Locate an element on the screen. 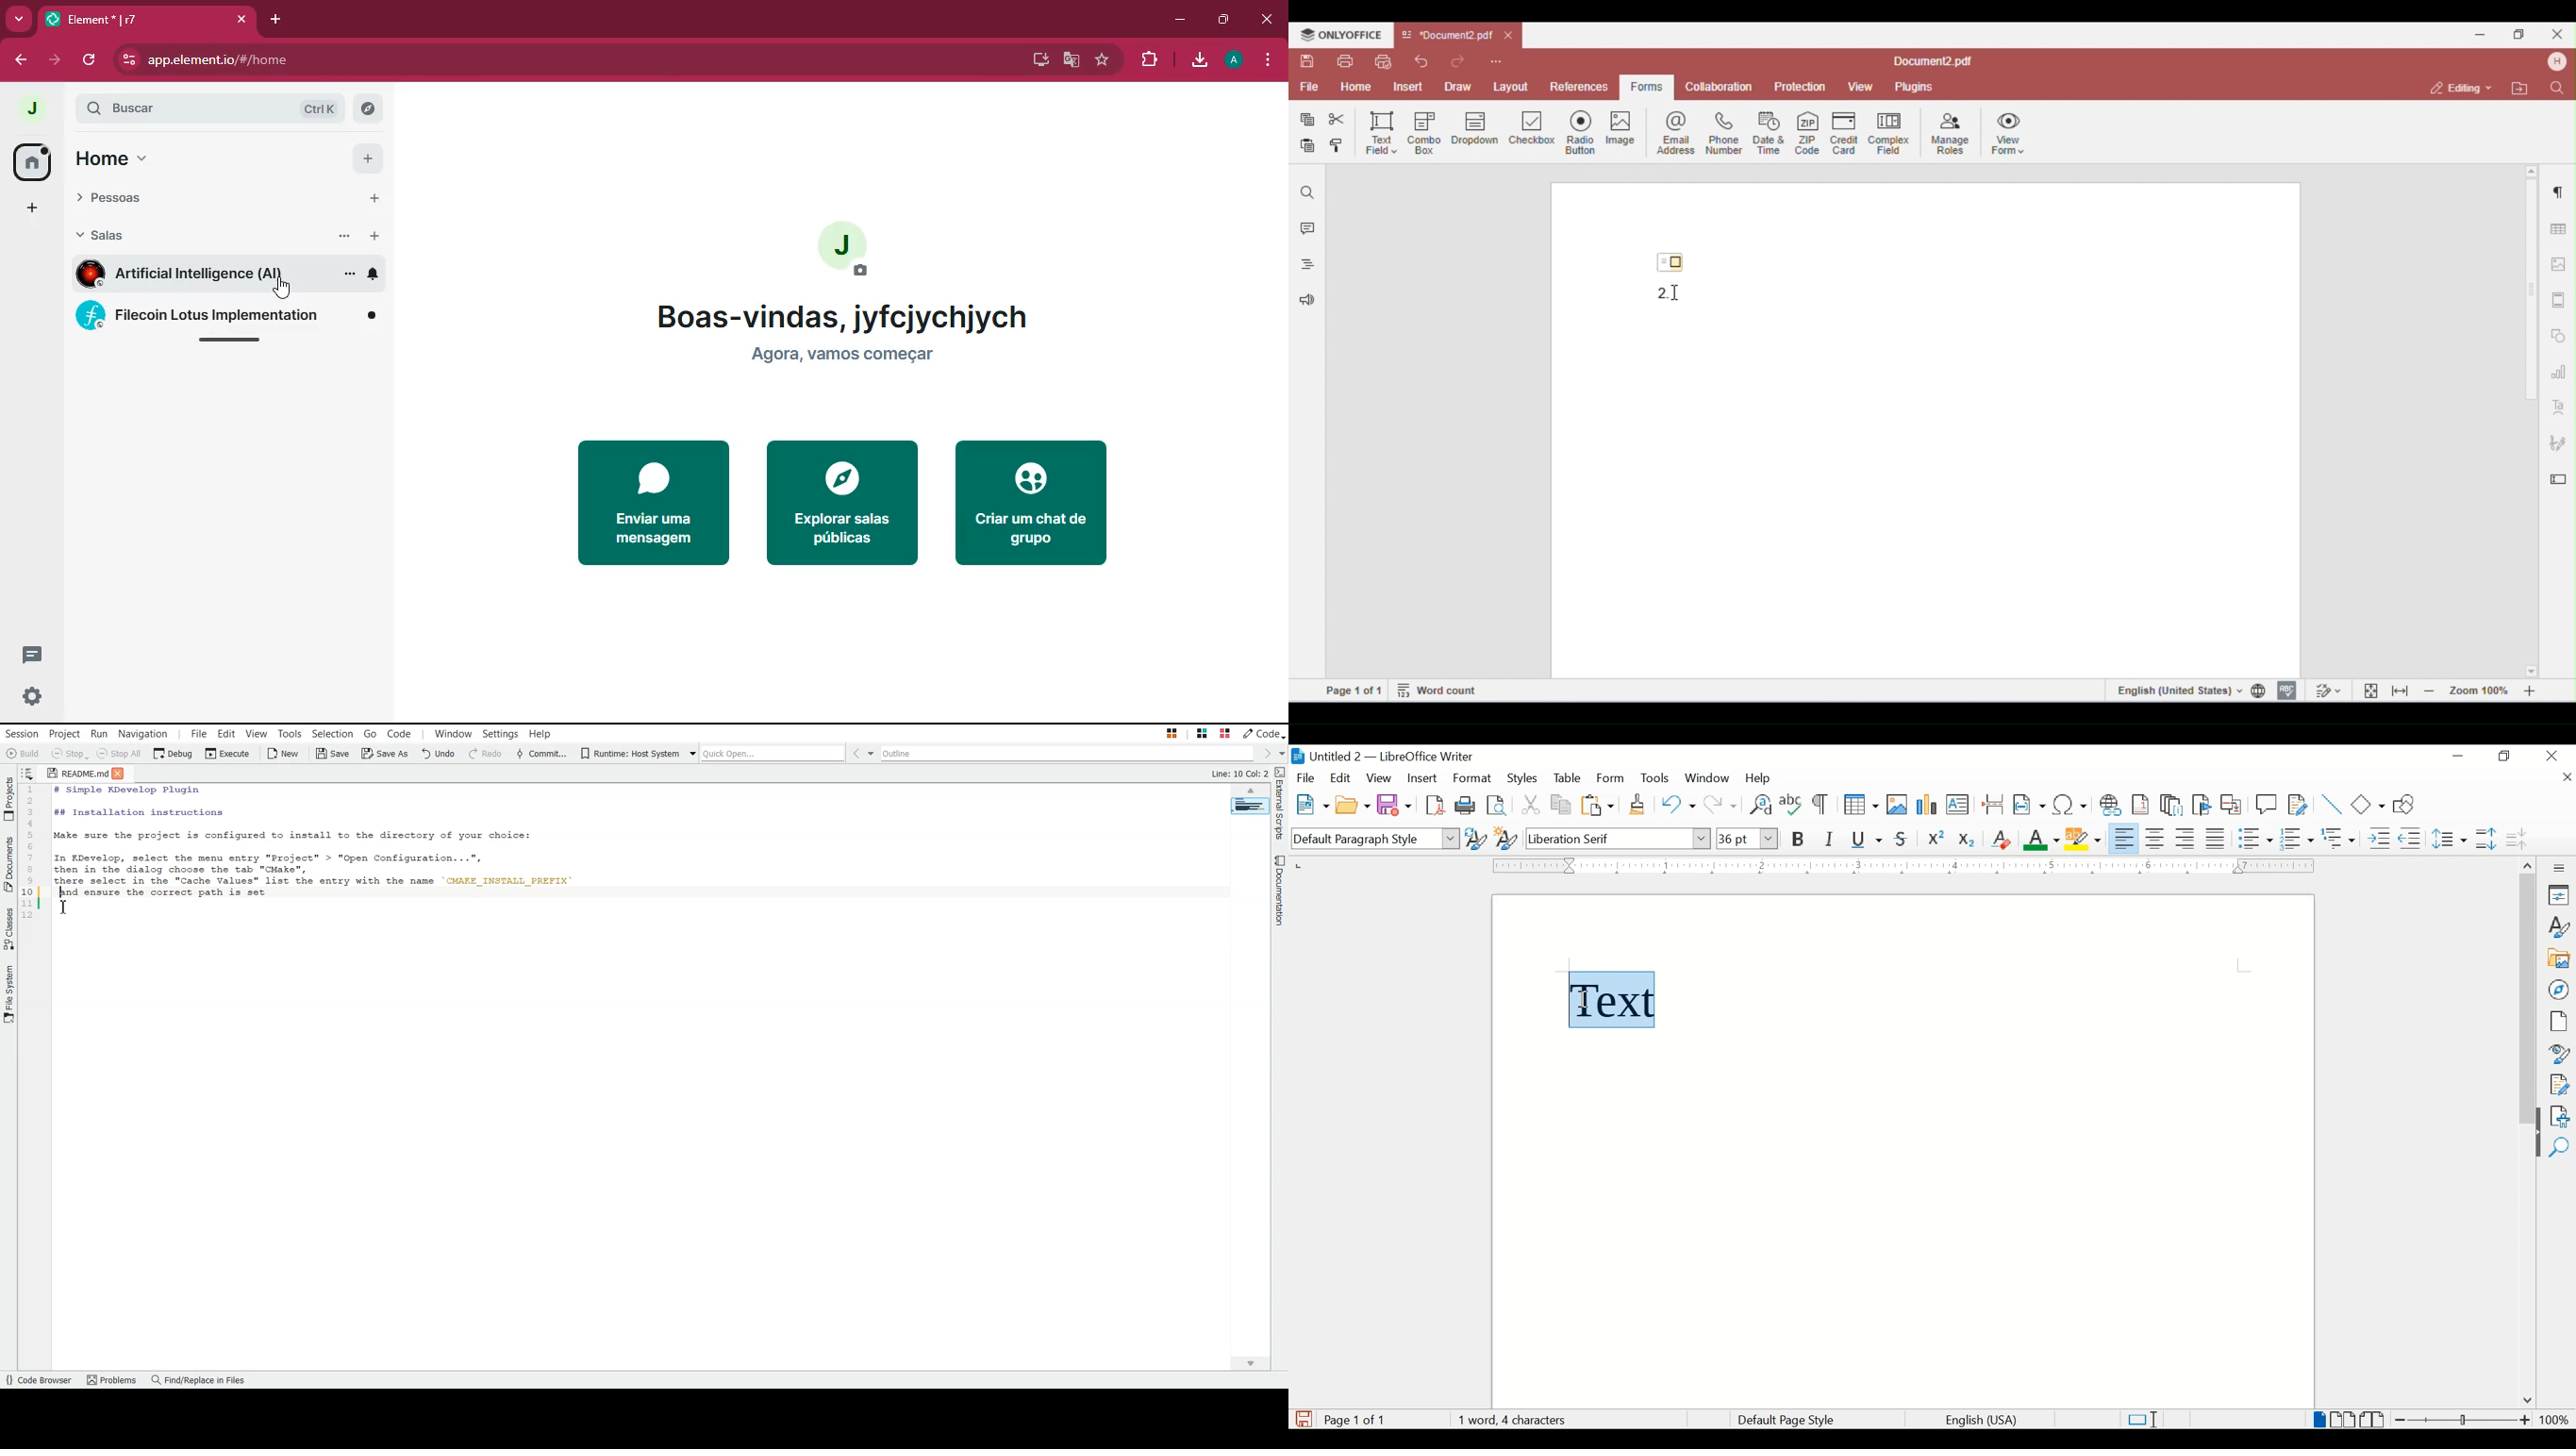 The image size is (2576, 1456). multi page view is located at coordinates (2344, 1419).